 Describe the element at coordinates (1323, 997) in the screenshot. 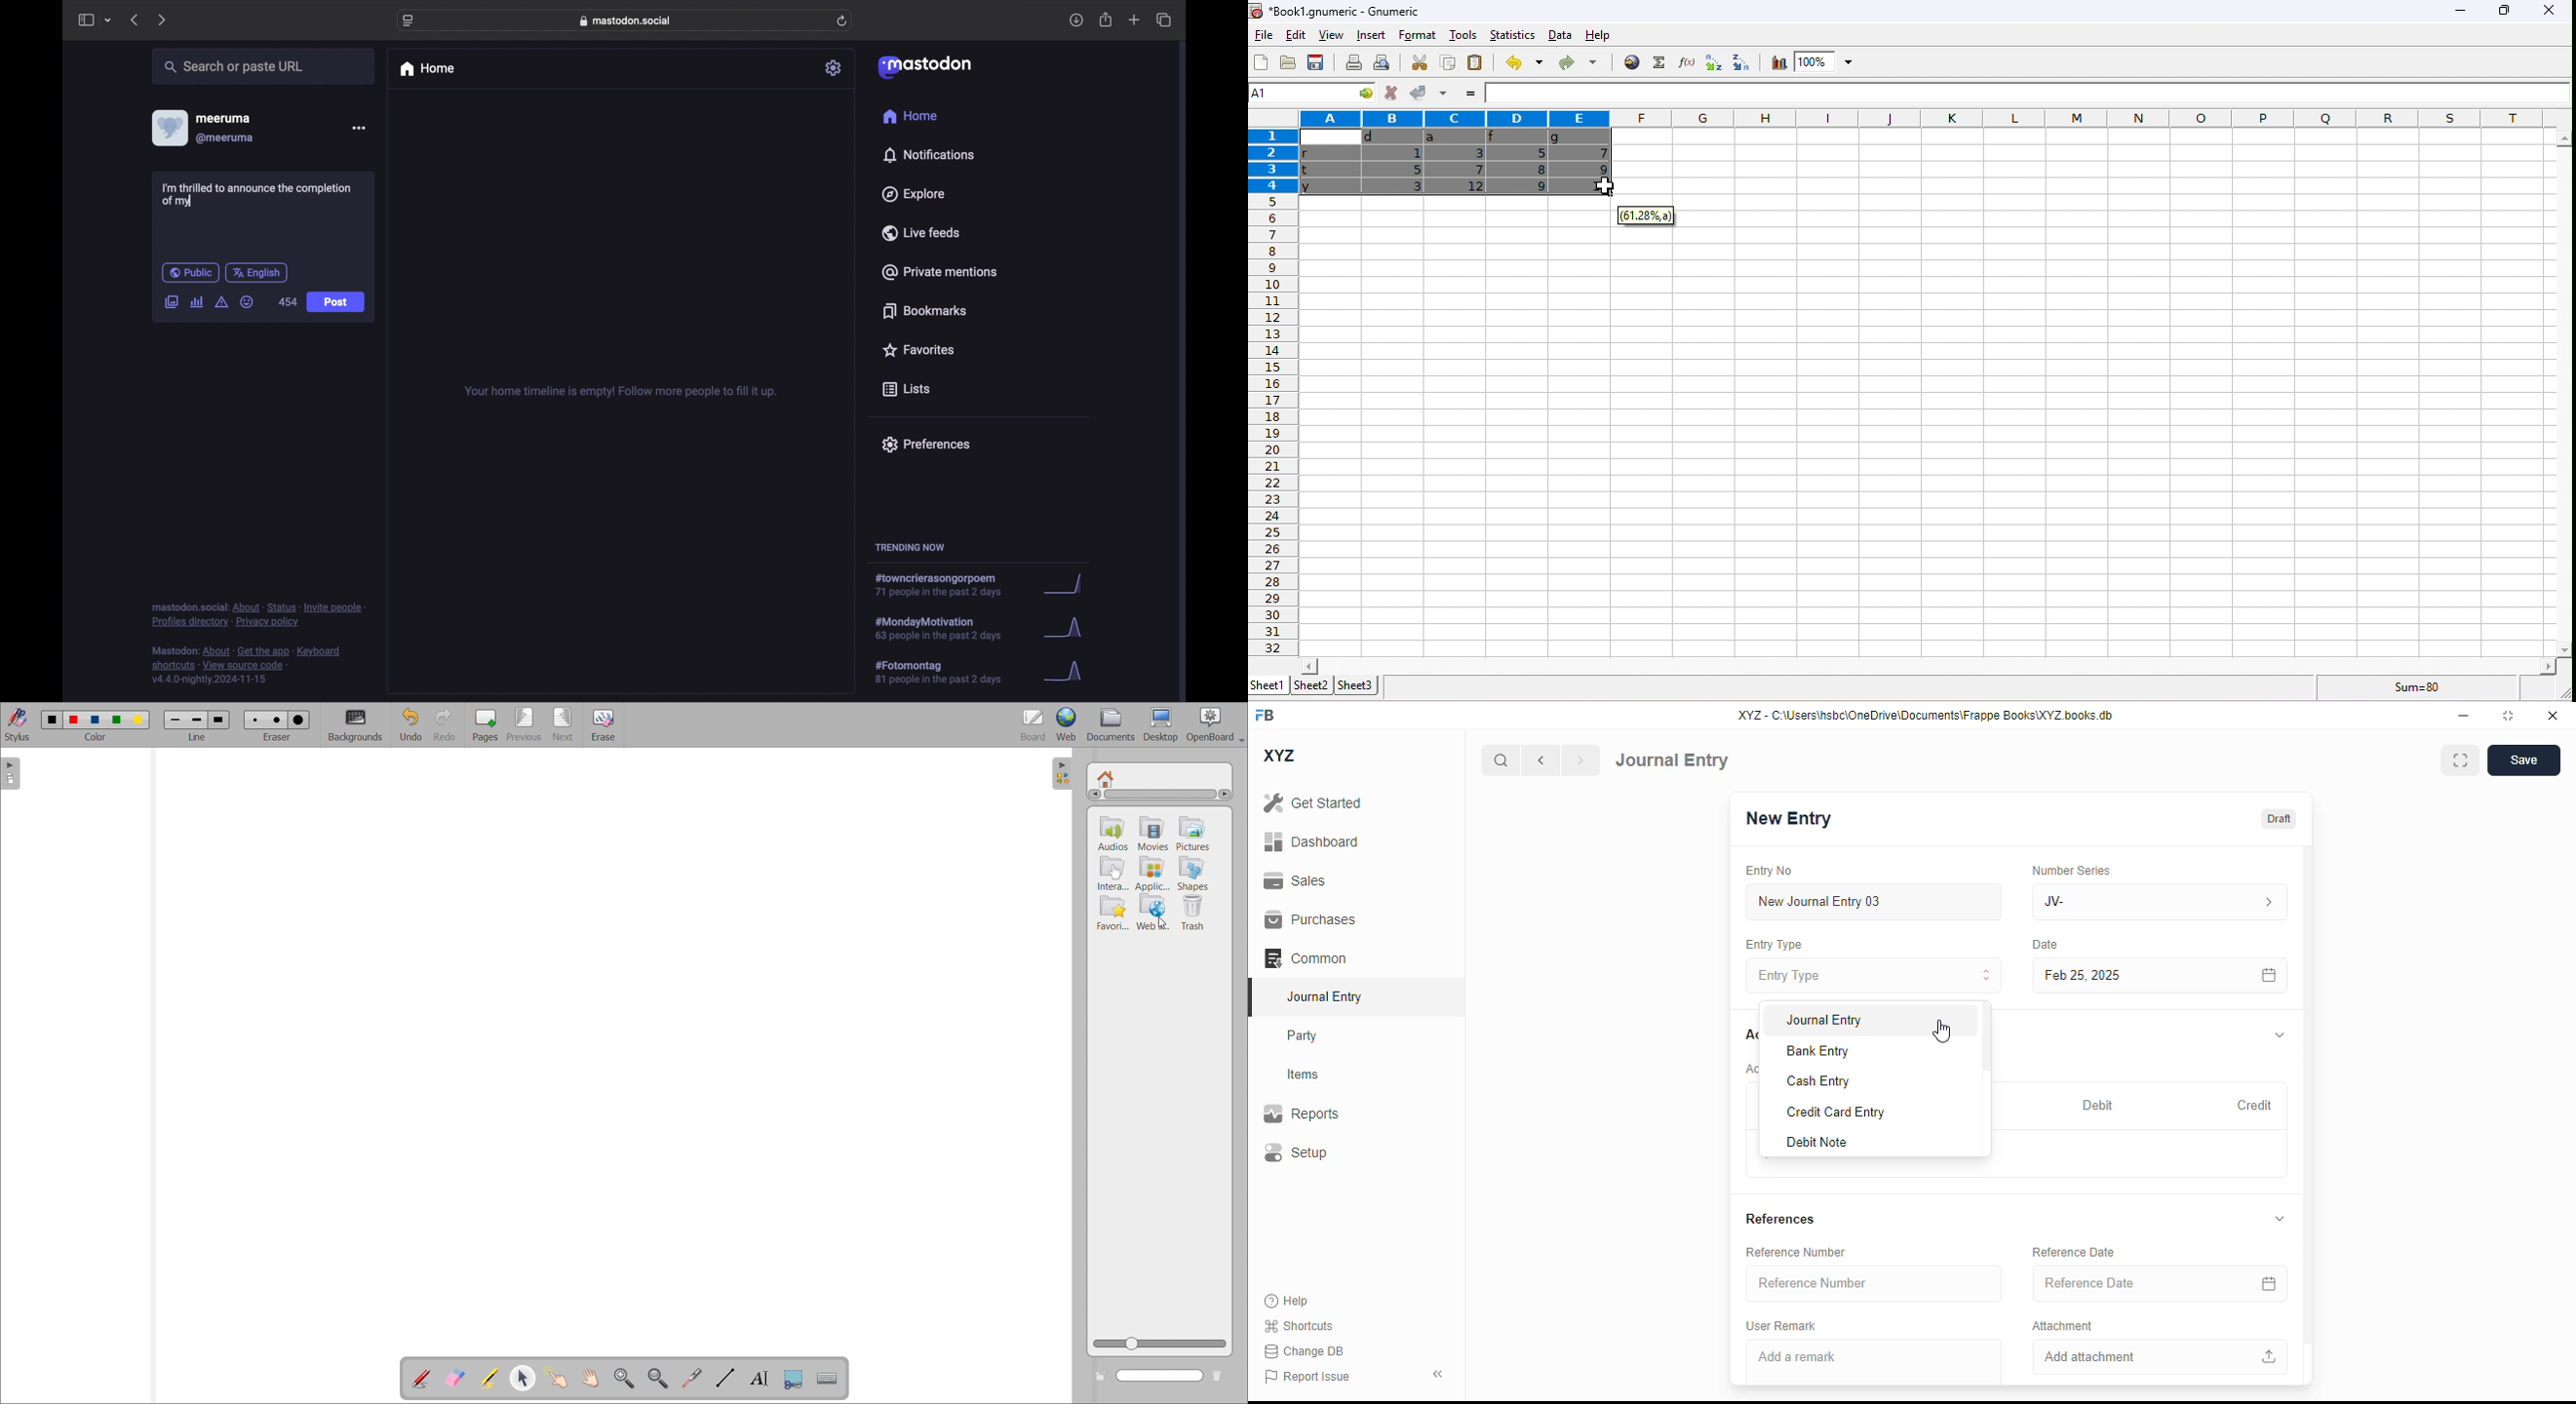

I see `journal entry` at that location.